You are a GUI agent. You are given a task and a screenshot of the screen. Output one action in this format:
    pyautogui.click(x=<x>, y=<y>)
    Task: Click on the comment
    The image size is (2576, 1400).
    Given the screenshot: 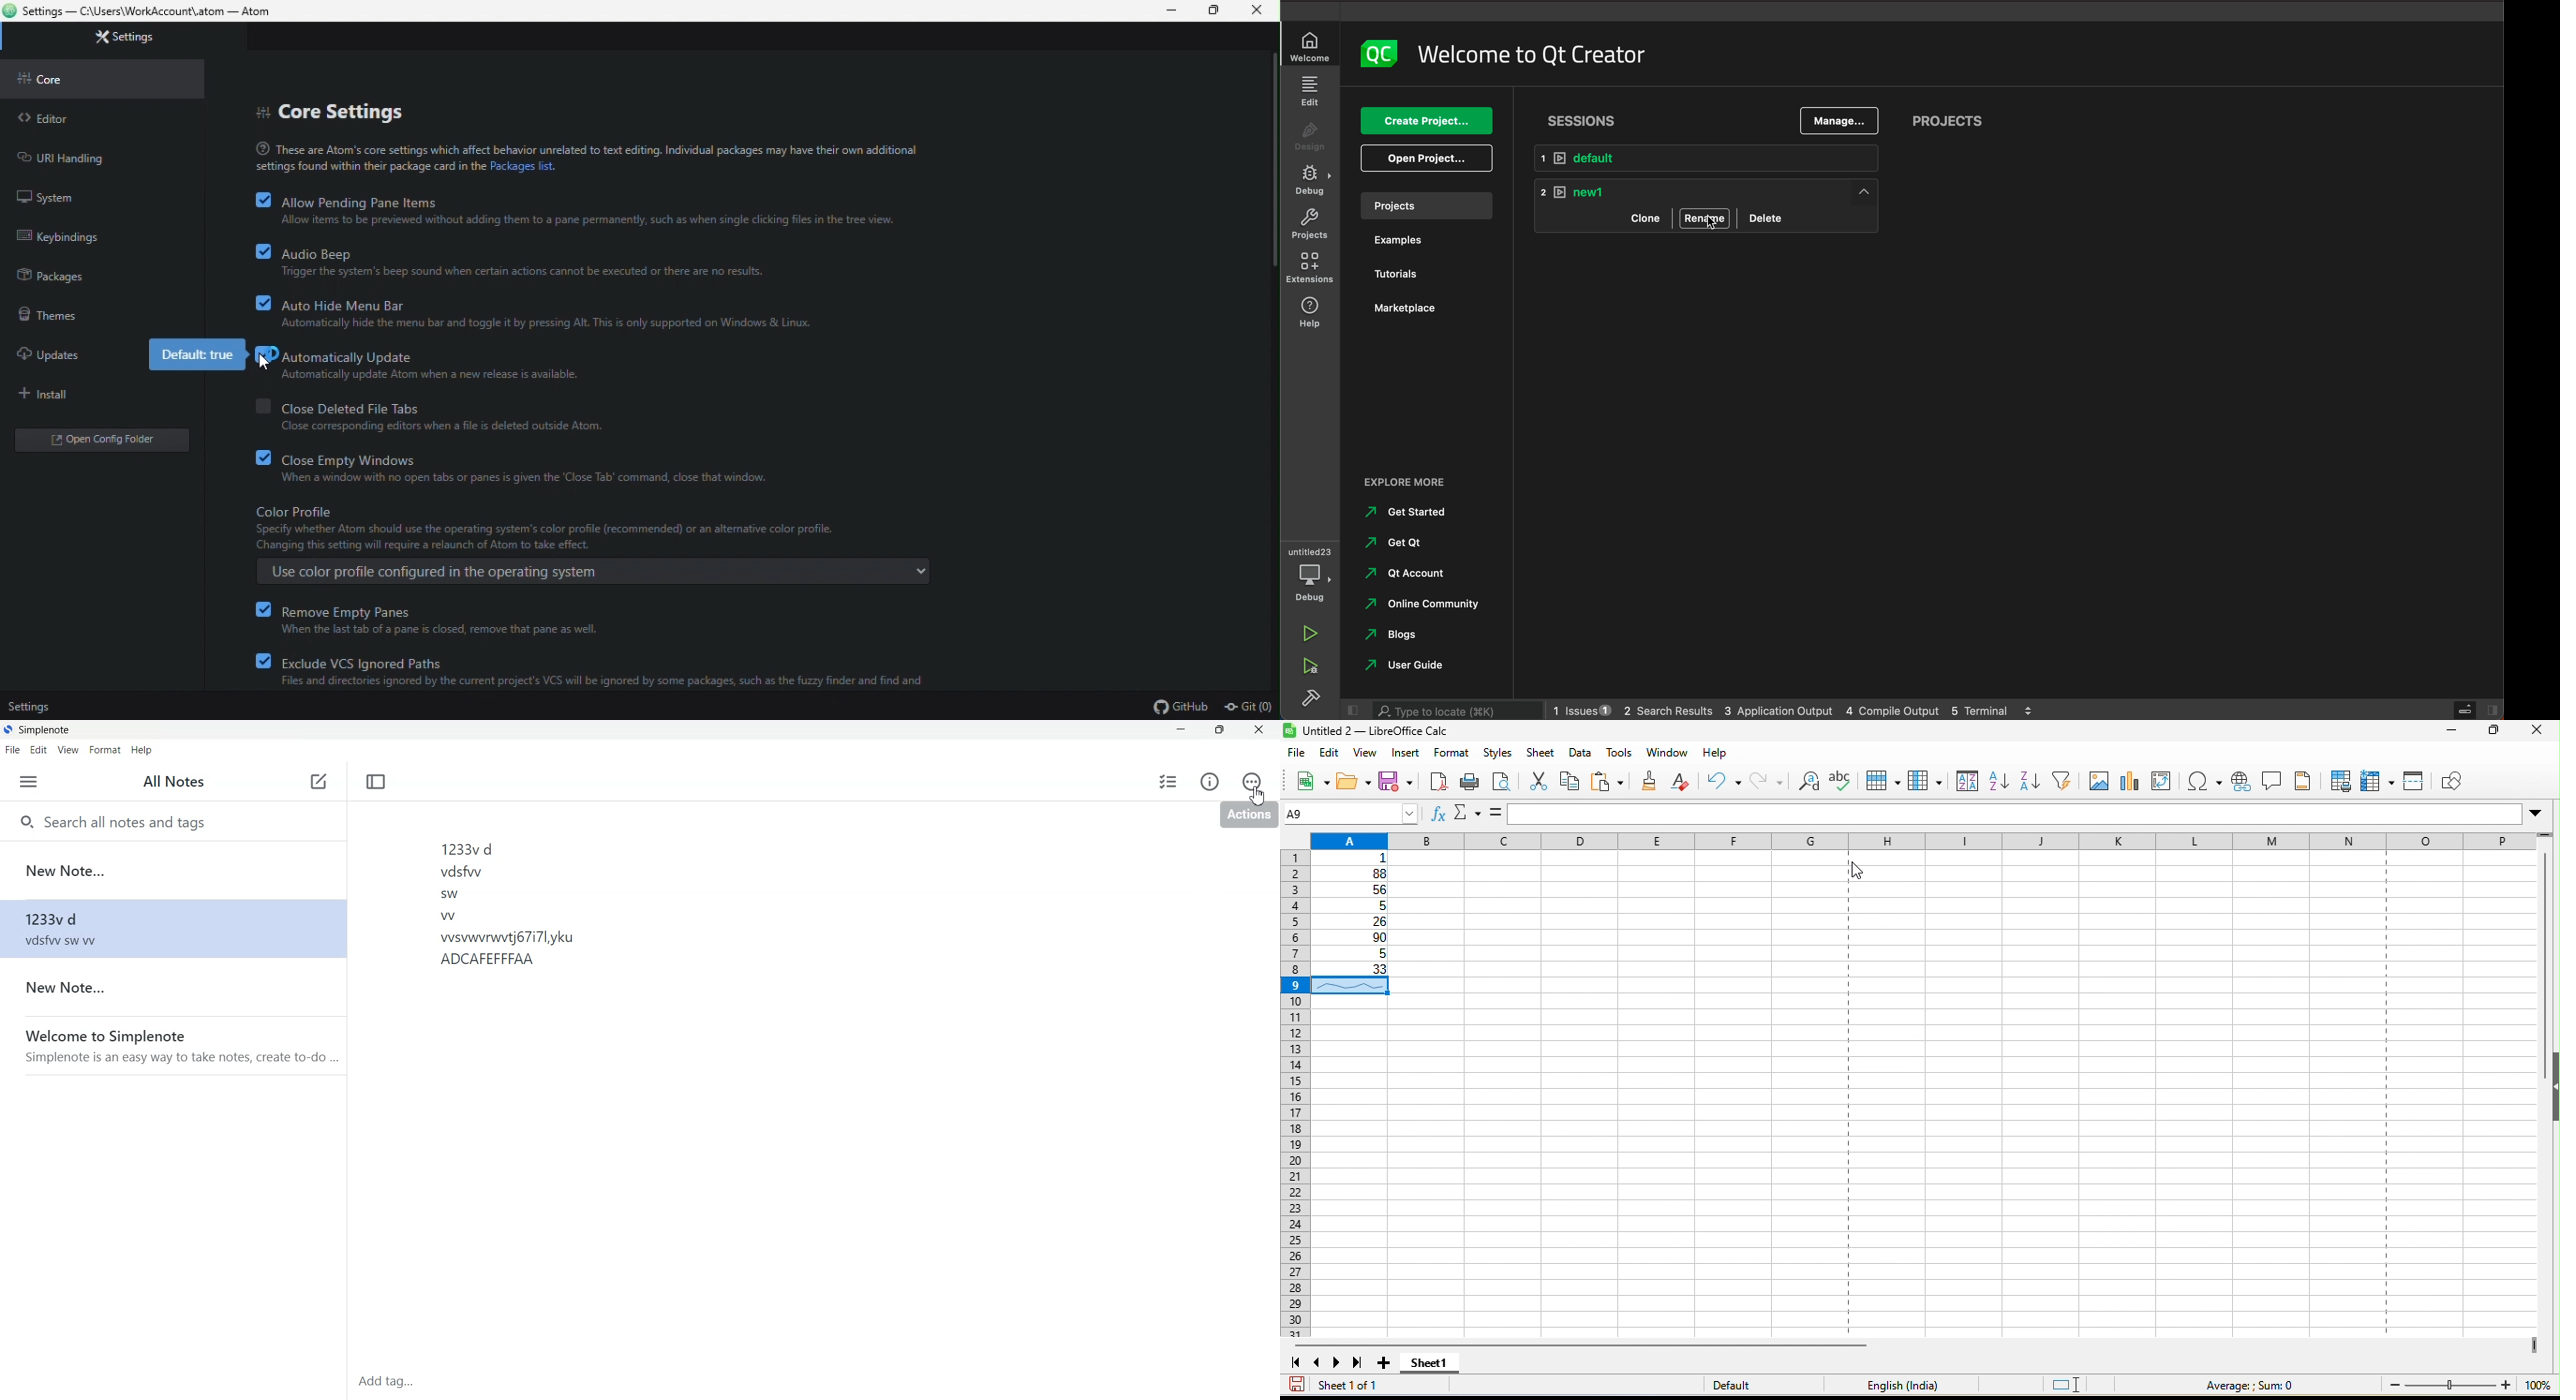 What is the action you would take?
    pyautogui.click(x=2271, y=781)
    